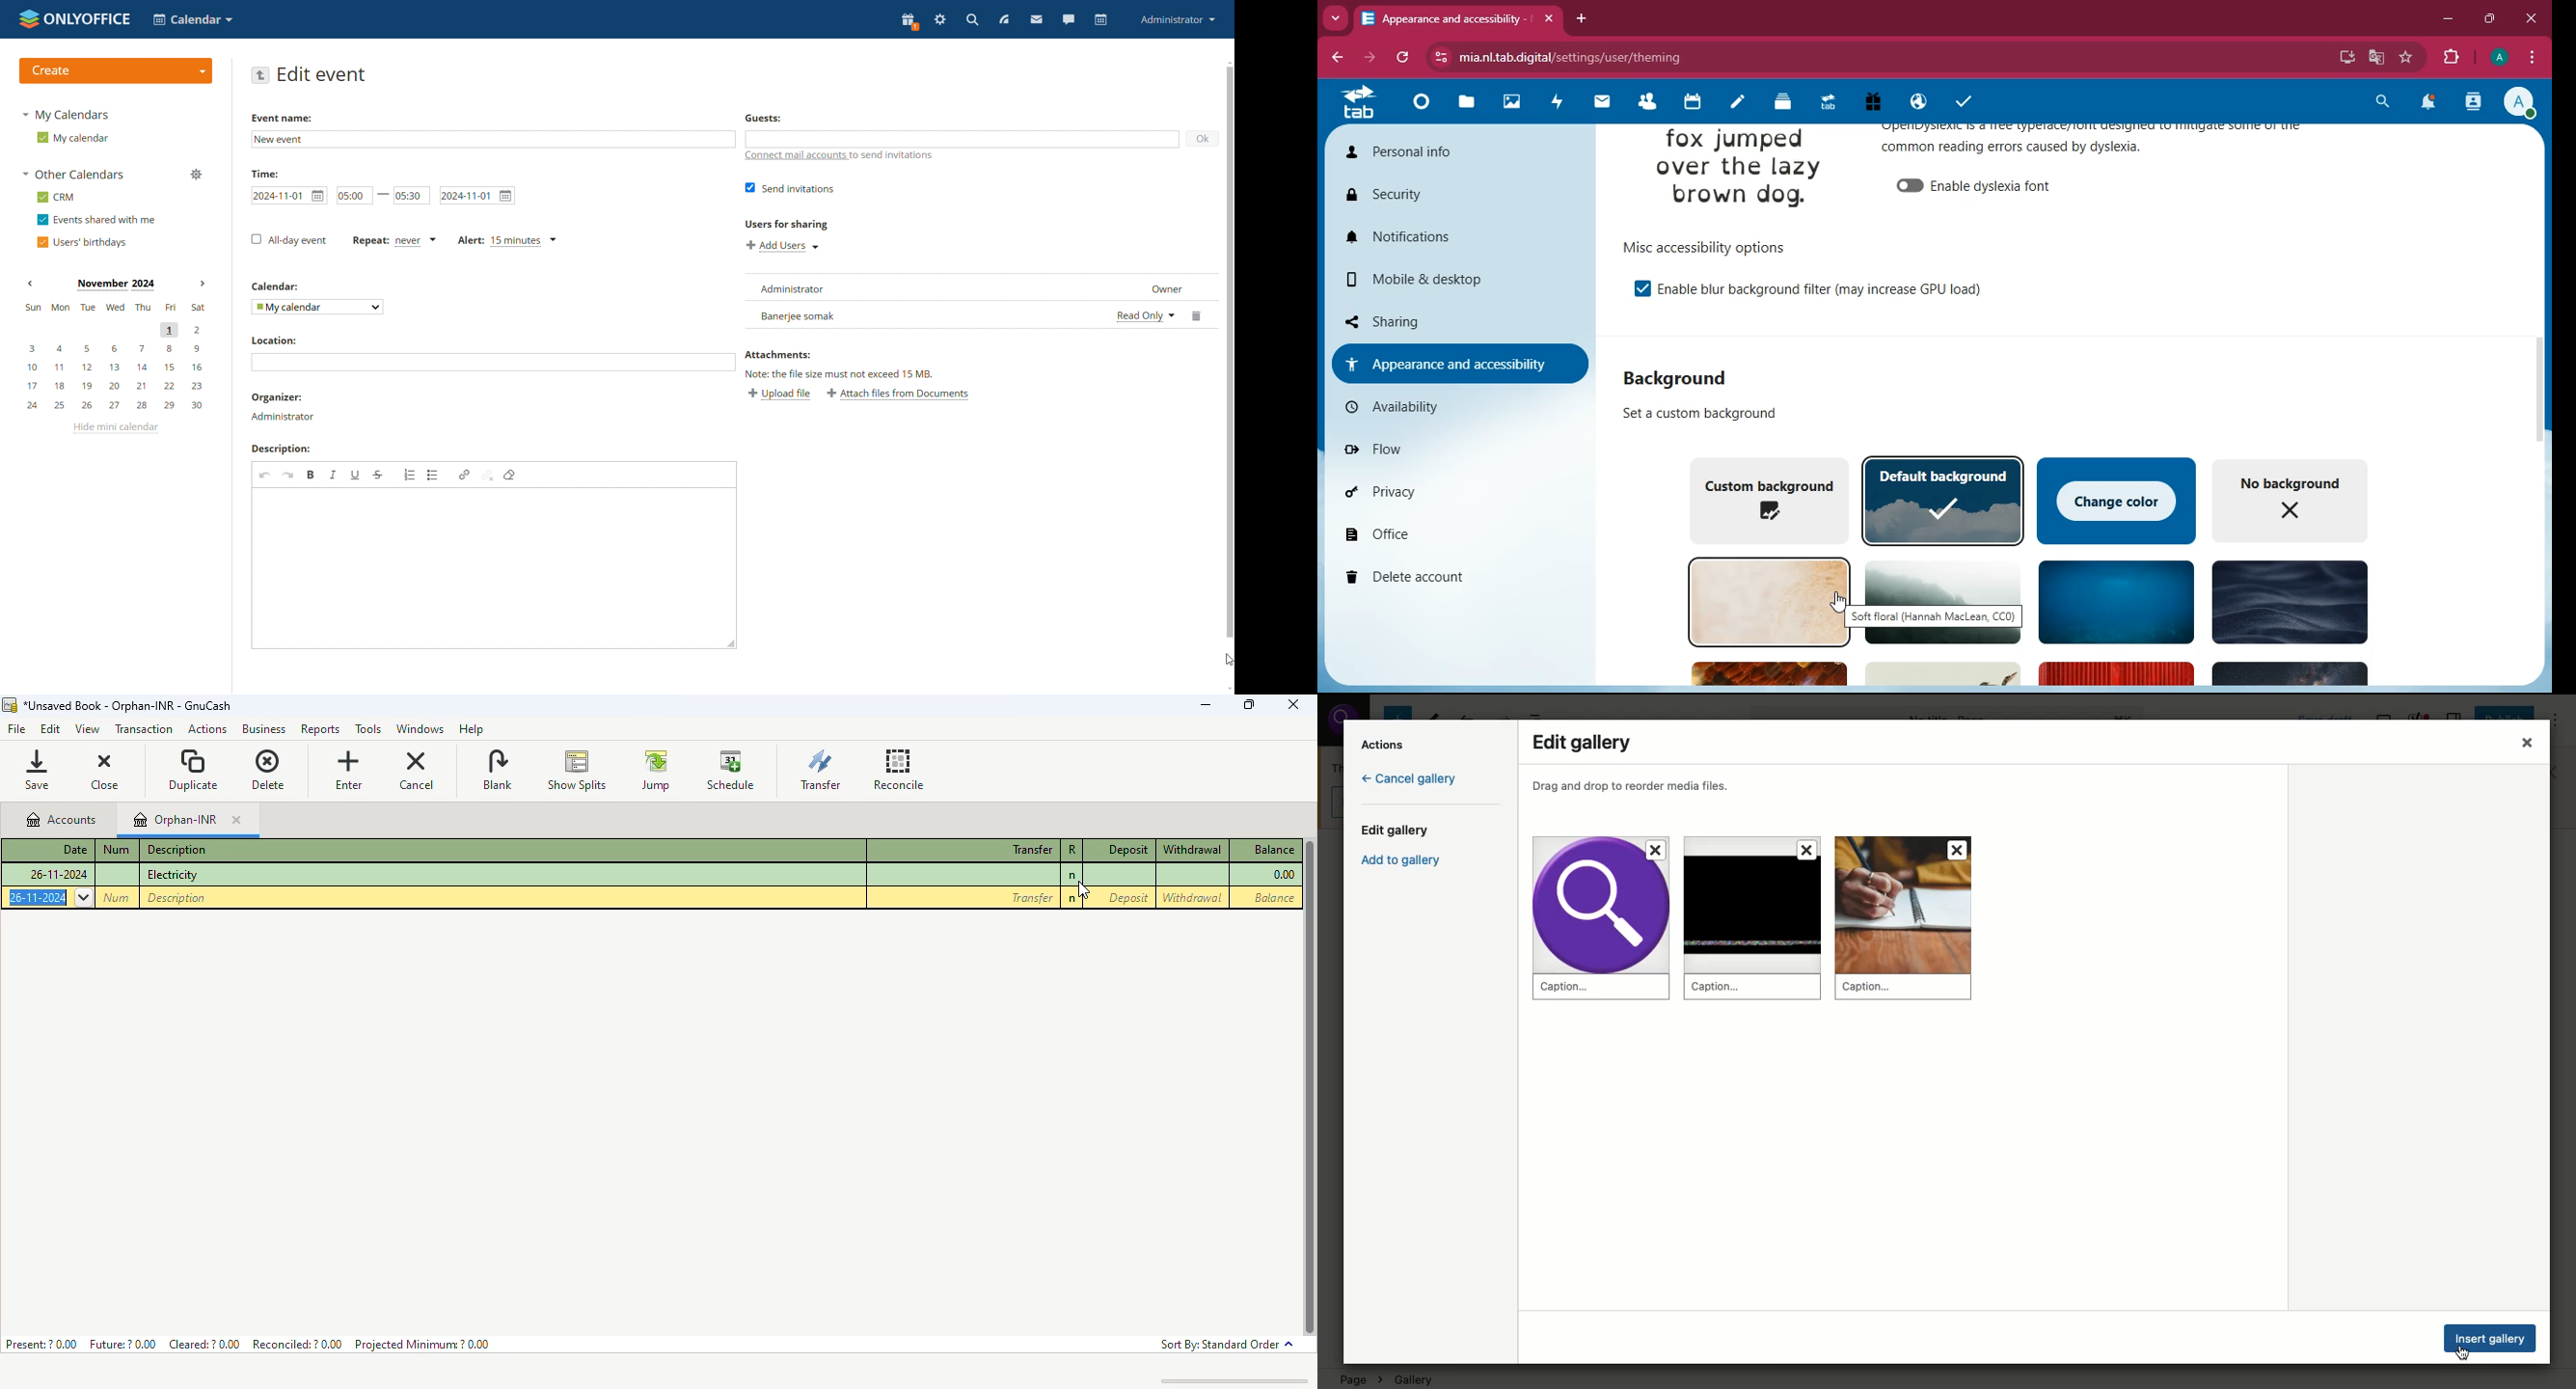  What do you see at coordinates (472, 728) in the screenshot?
I see `Help` at bounding box center [472, 728].